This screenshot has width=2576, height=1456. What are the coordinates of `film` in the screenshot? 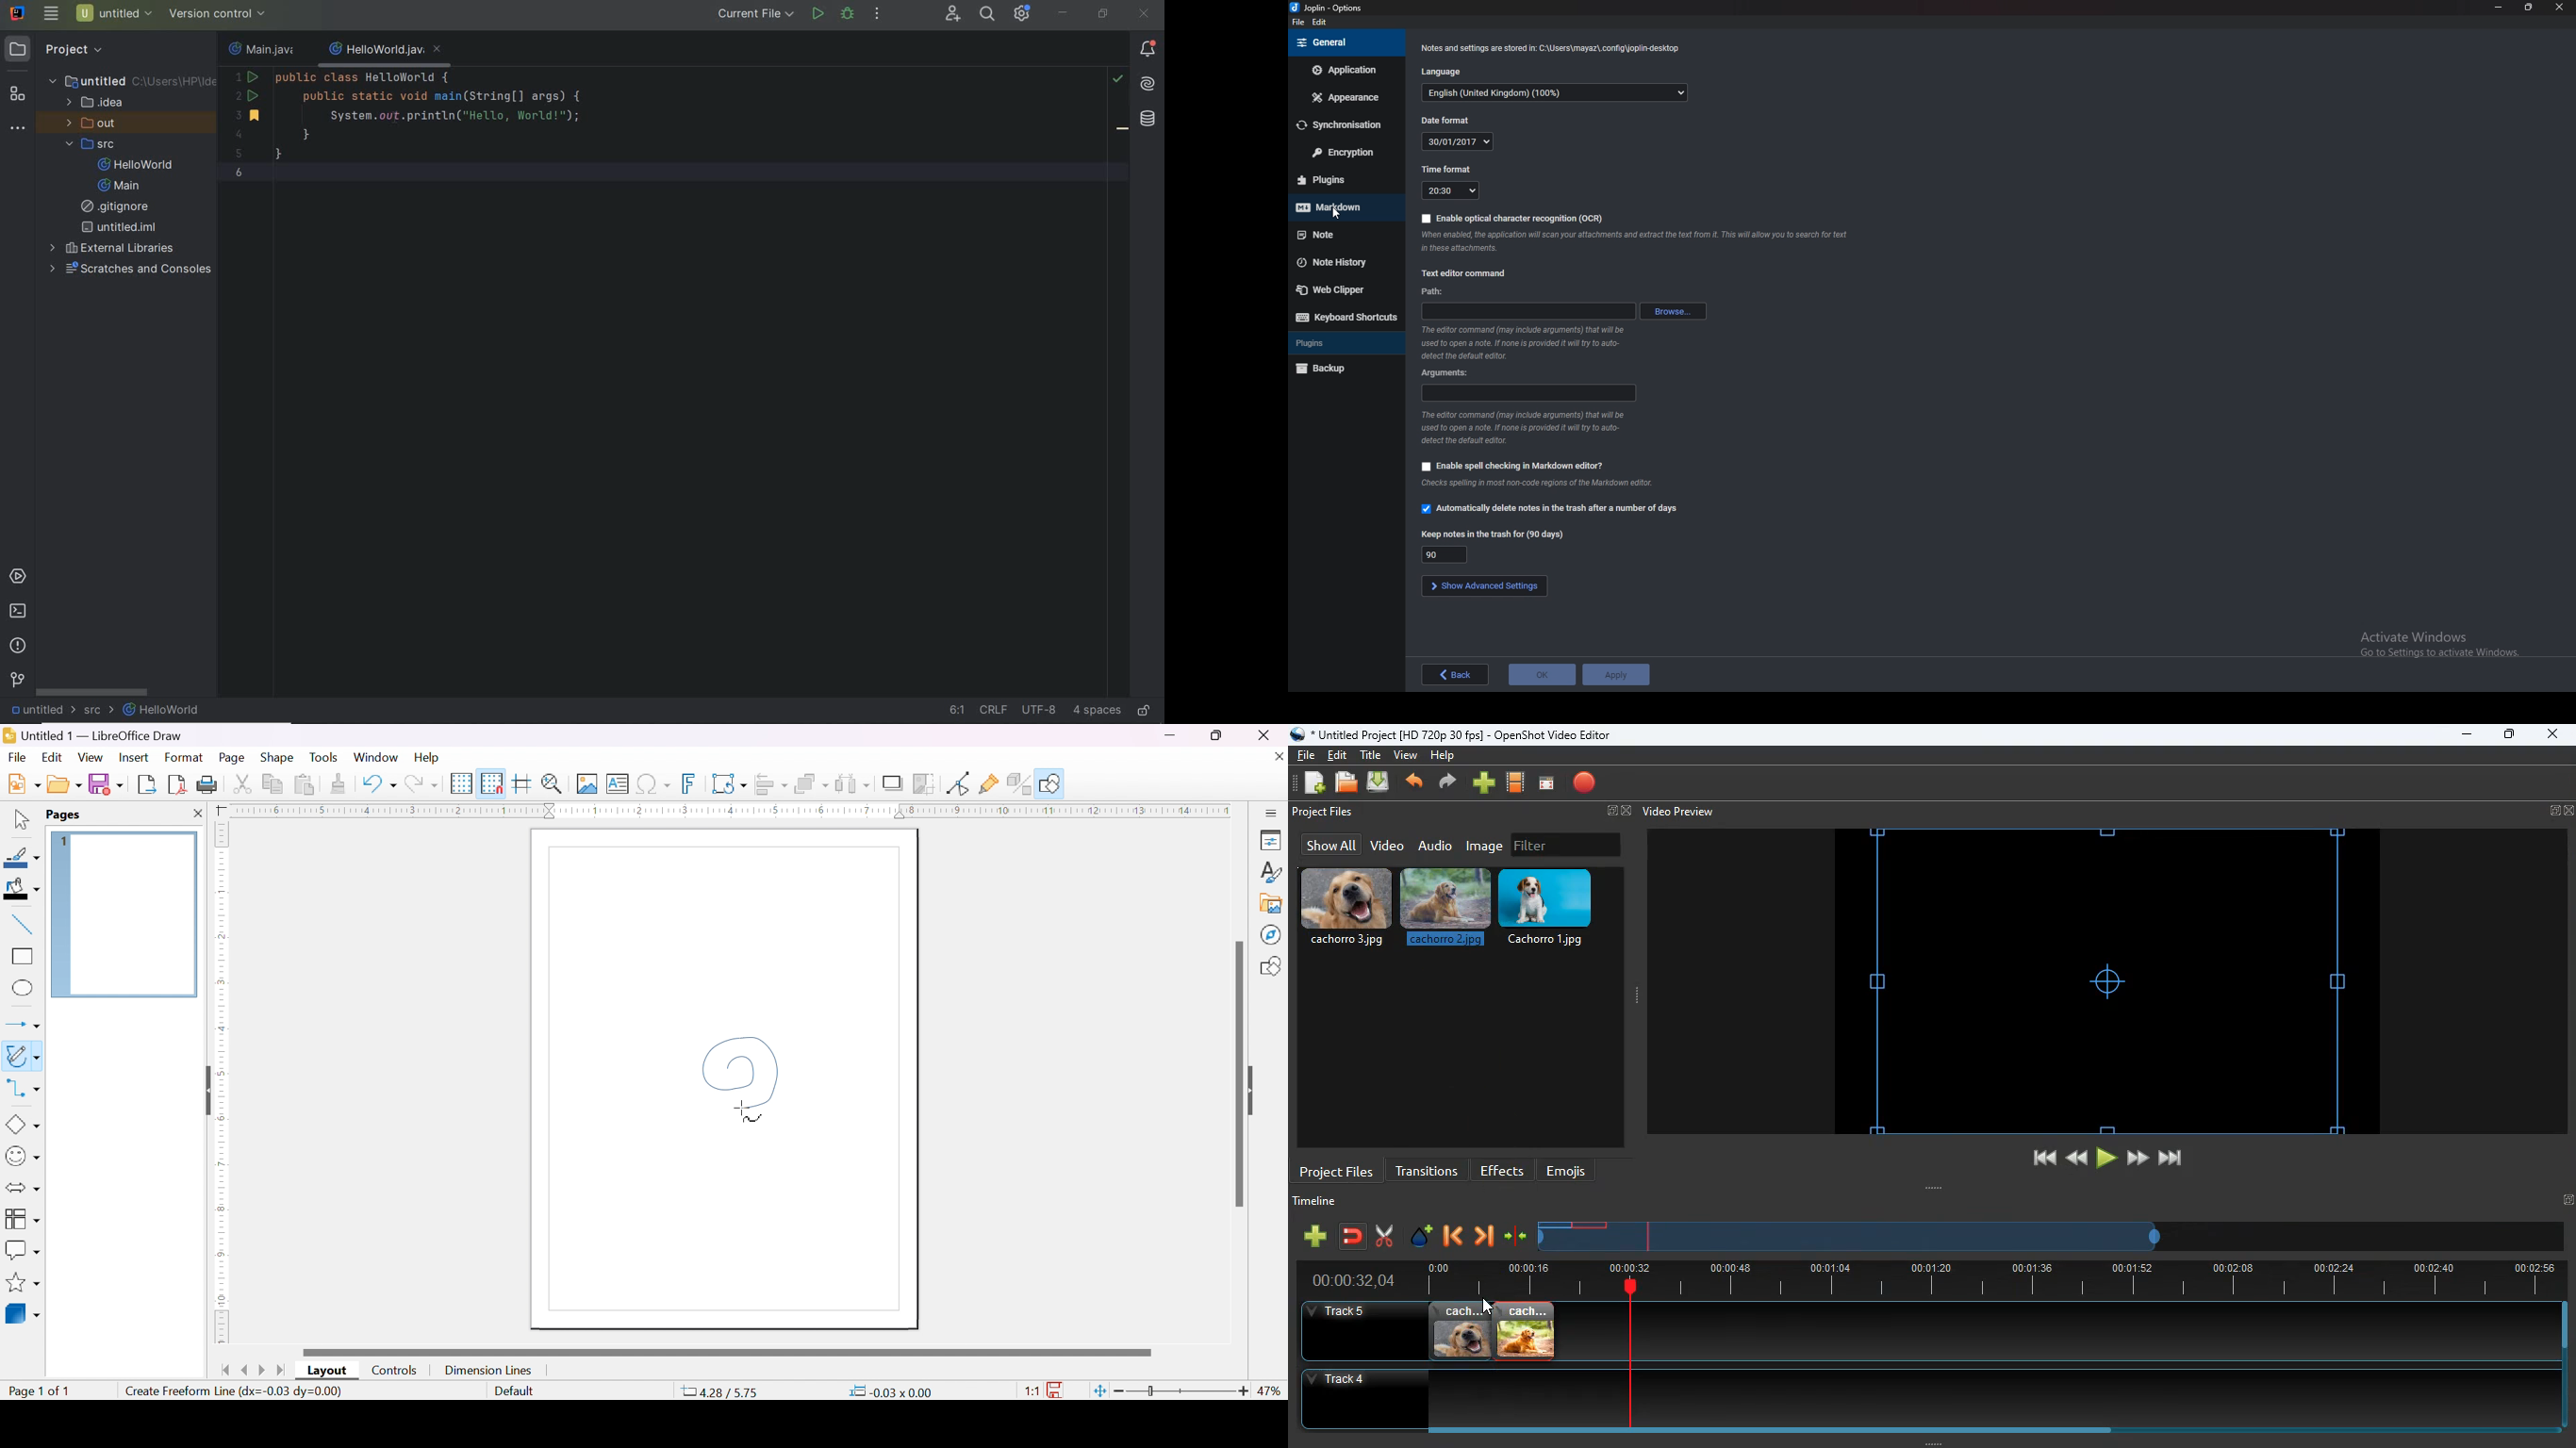 It's located at (1516, 783).